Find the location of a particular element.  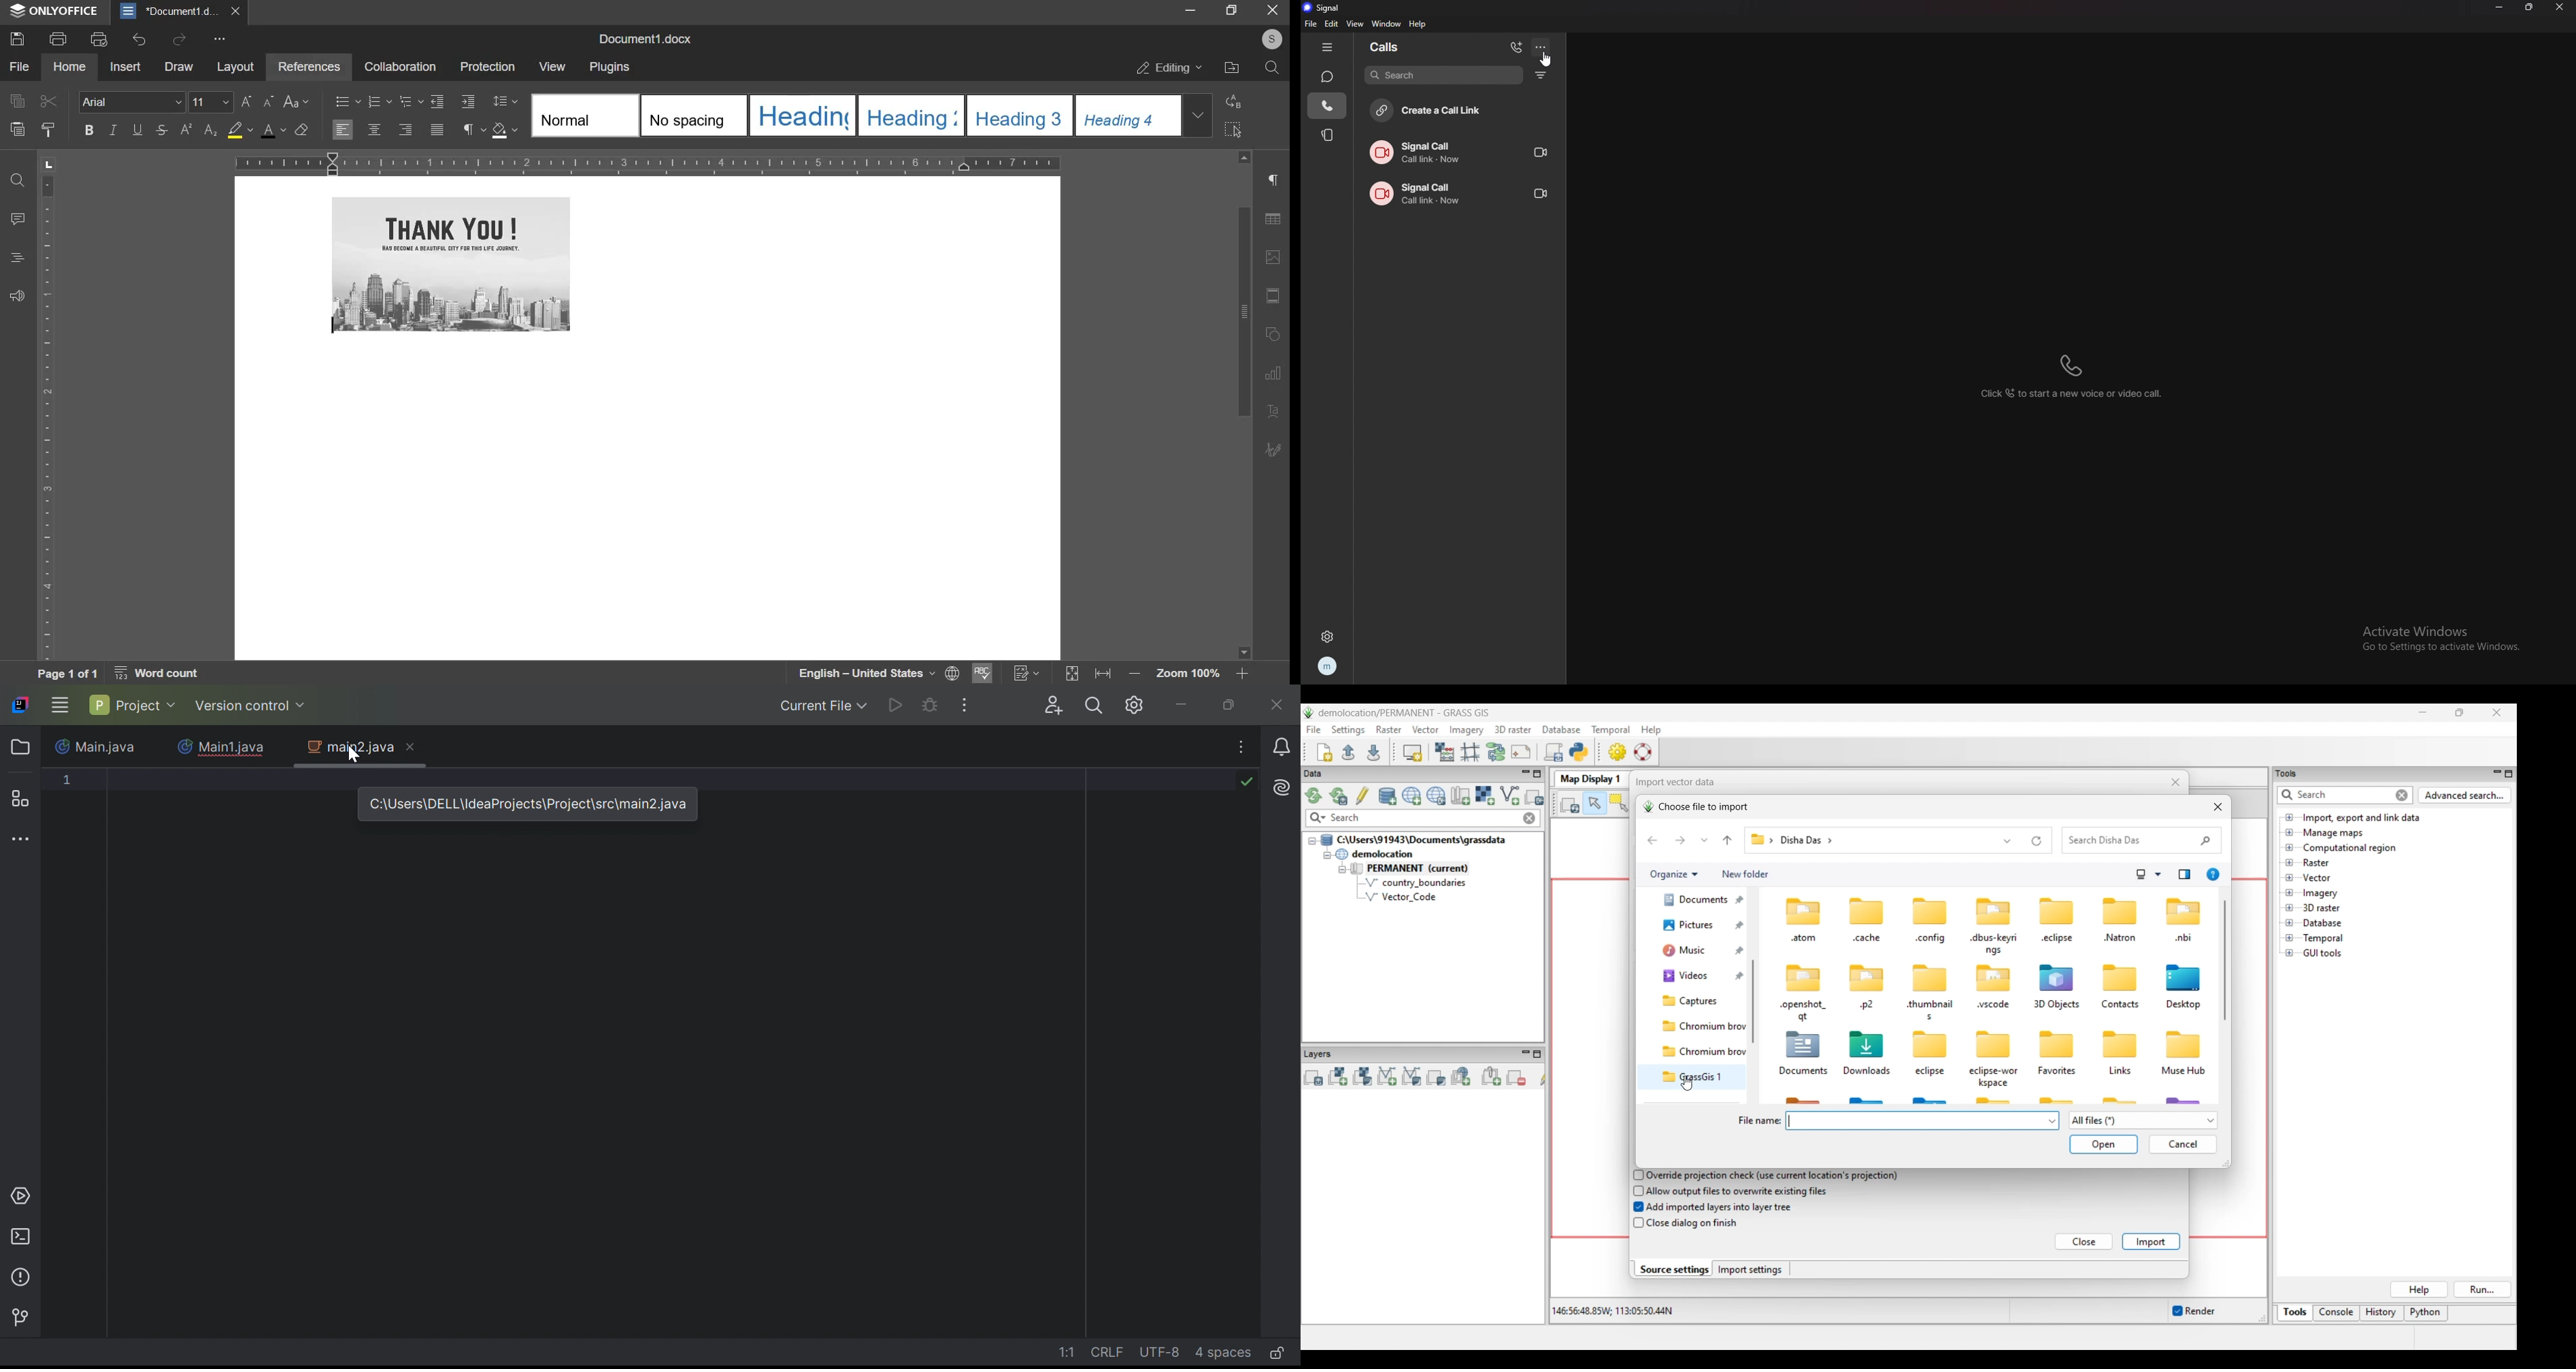

Heading 3 is located at coordinates (1020, 115).